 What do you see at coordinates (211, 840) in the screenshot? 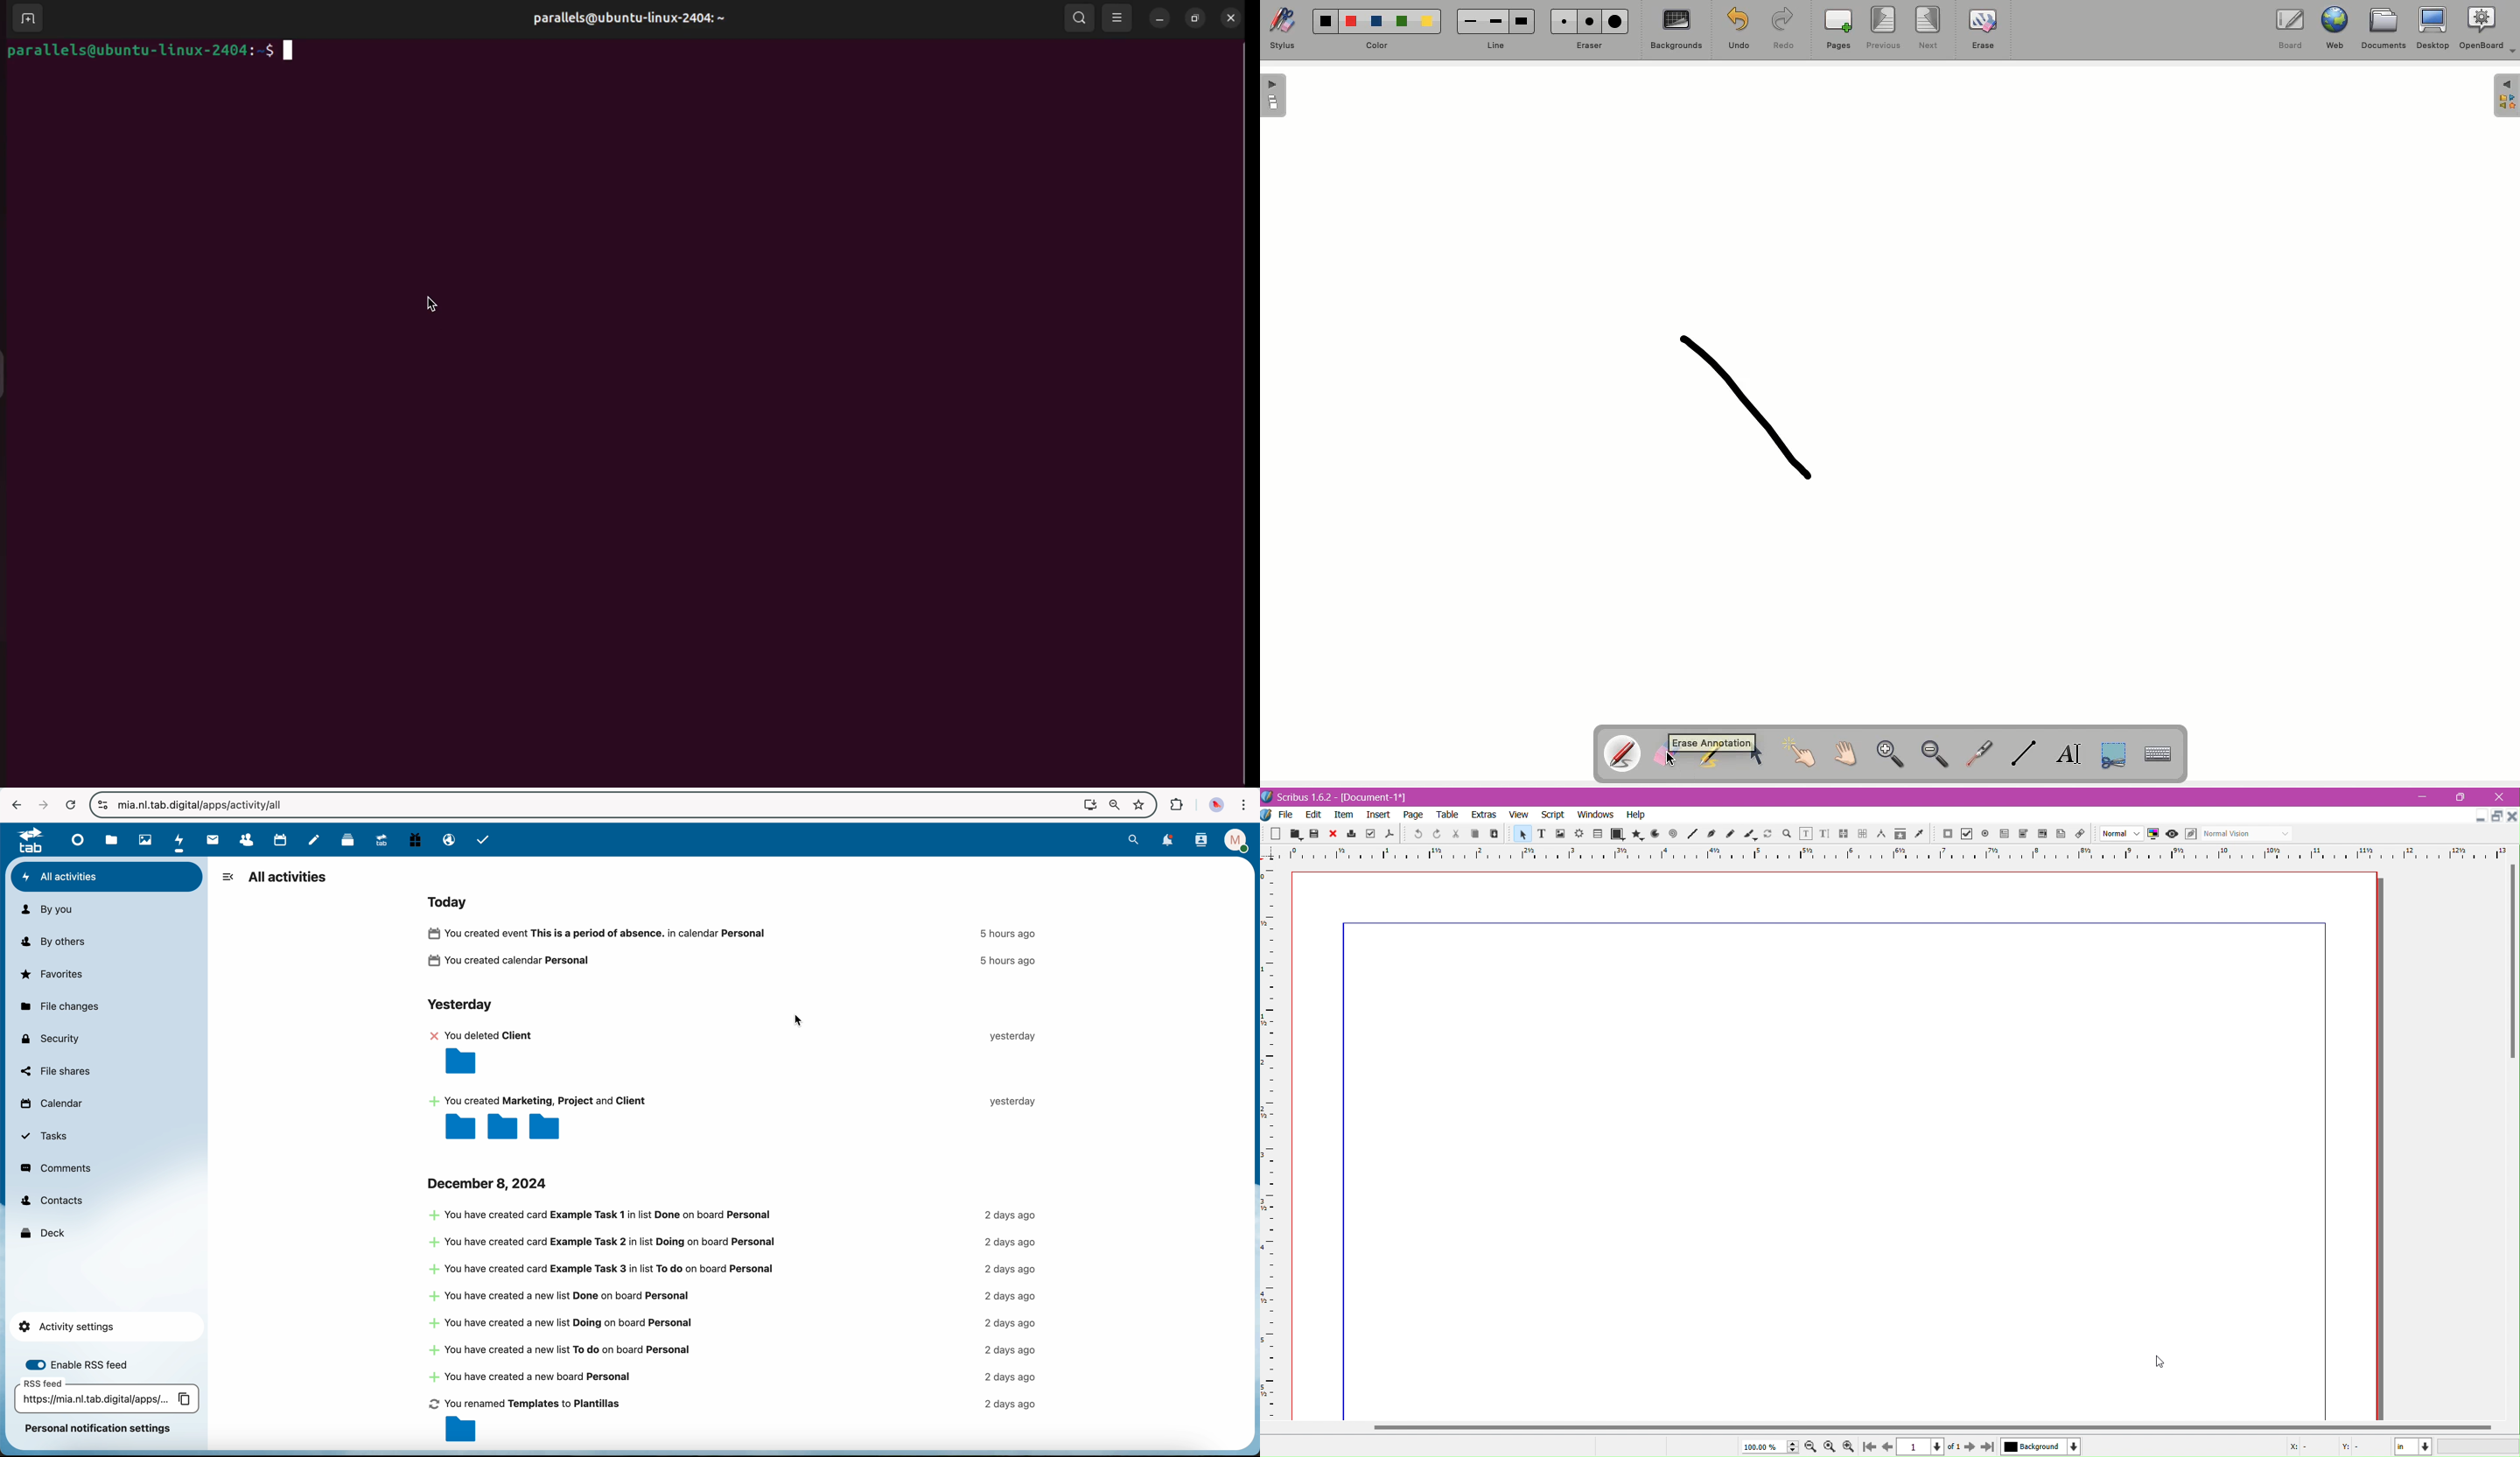
I see `mail` at bounding box center [211, 840].